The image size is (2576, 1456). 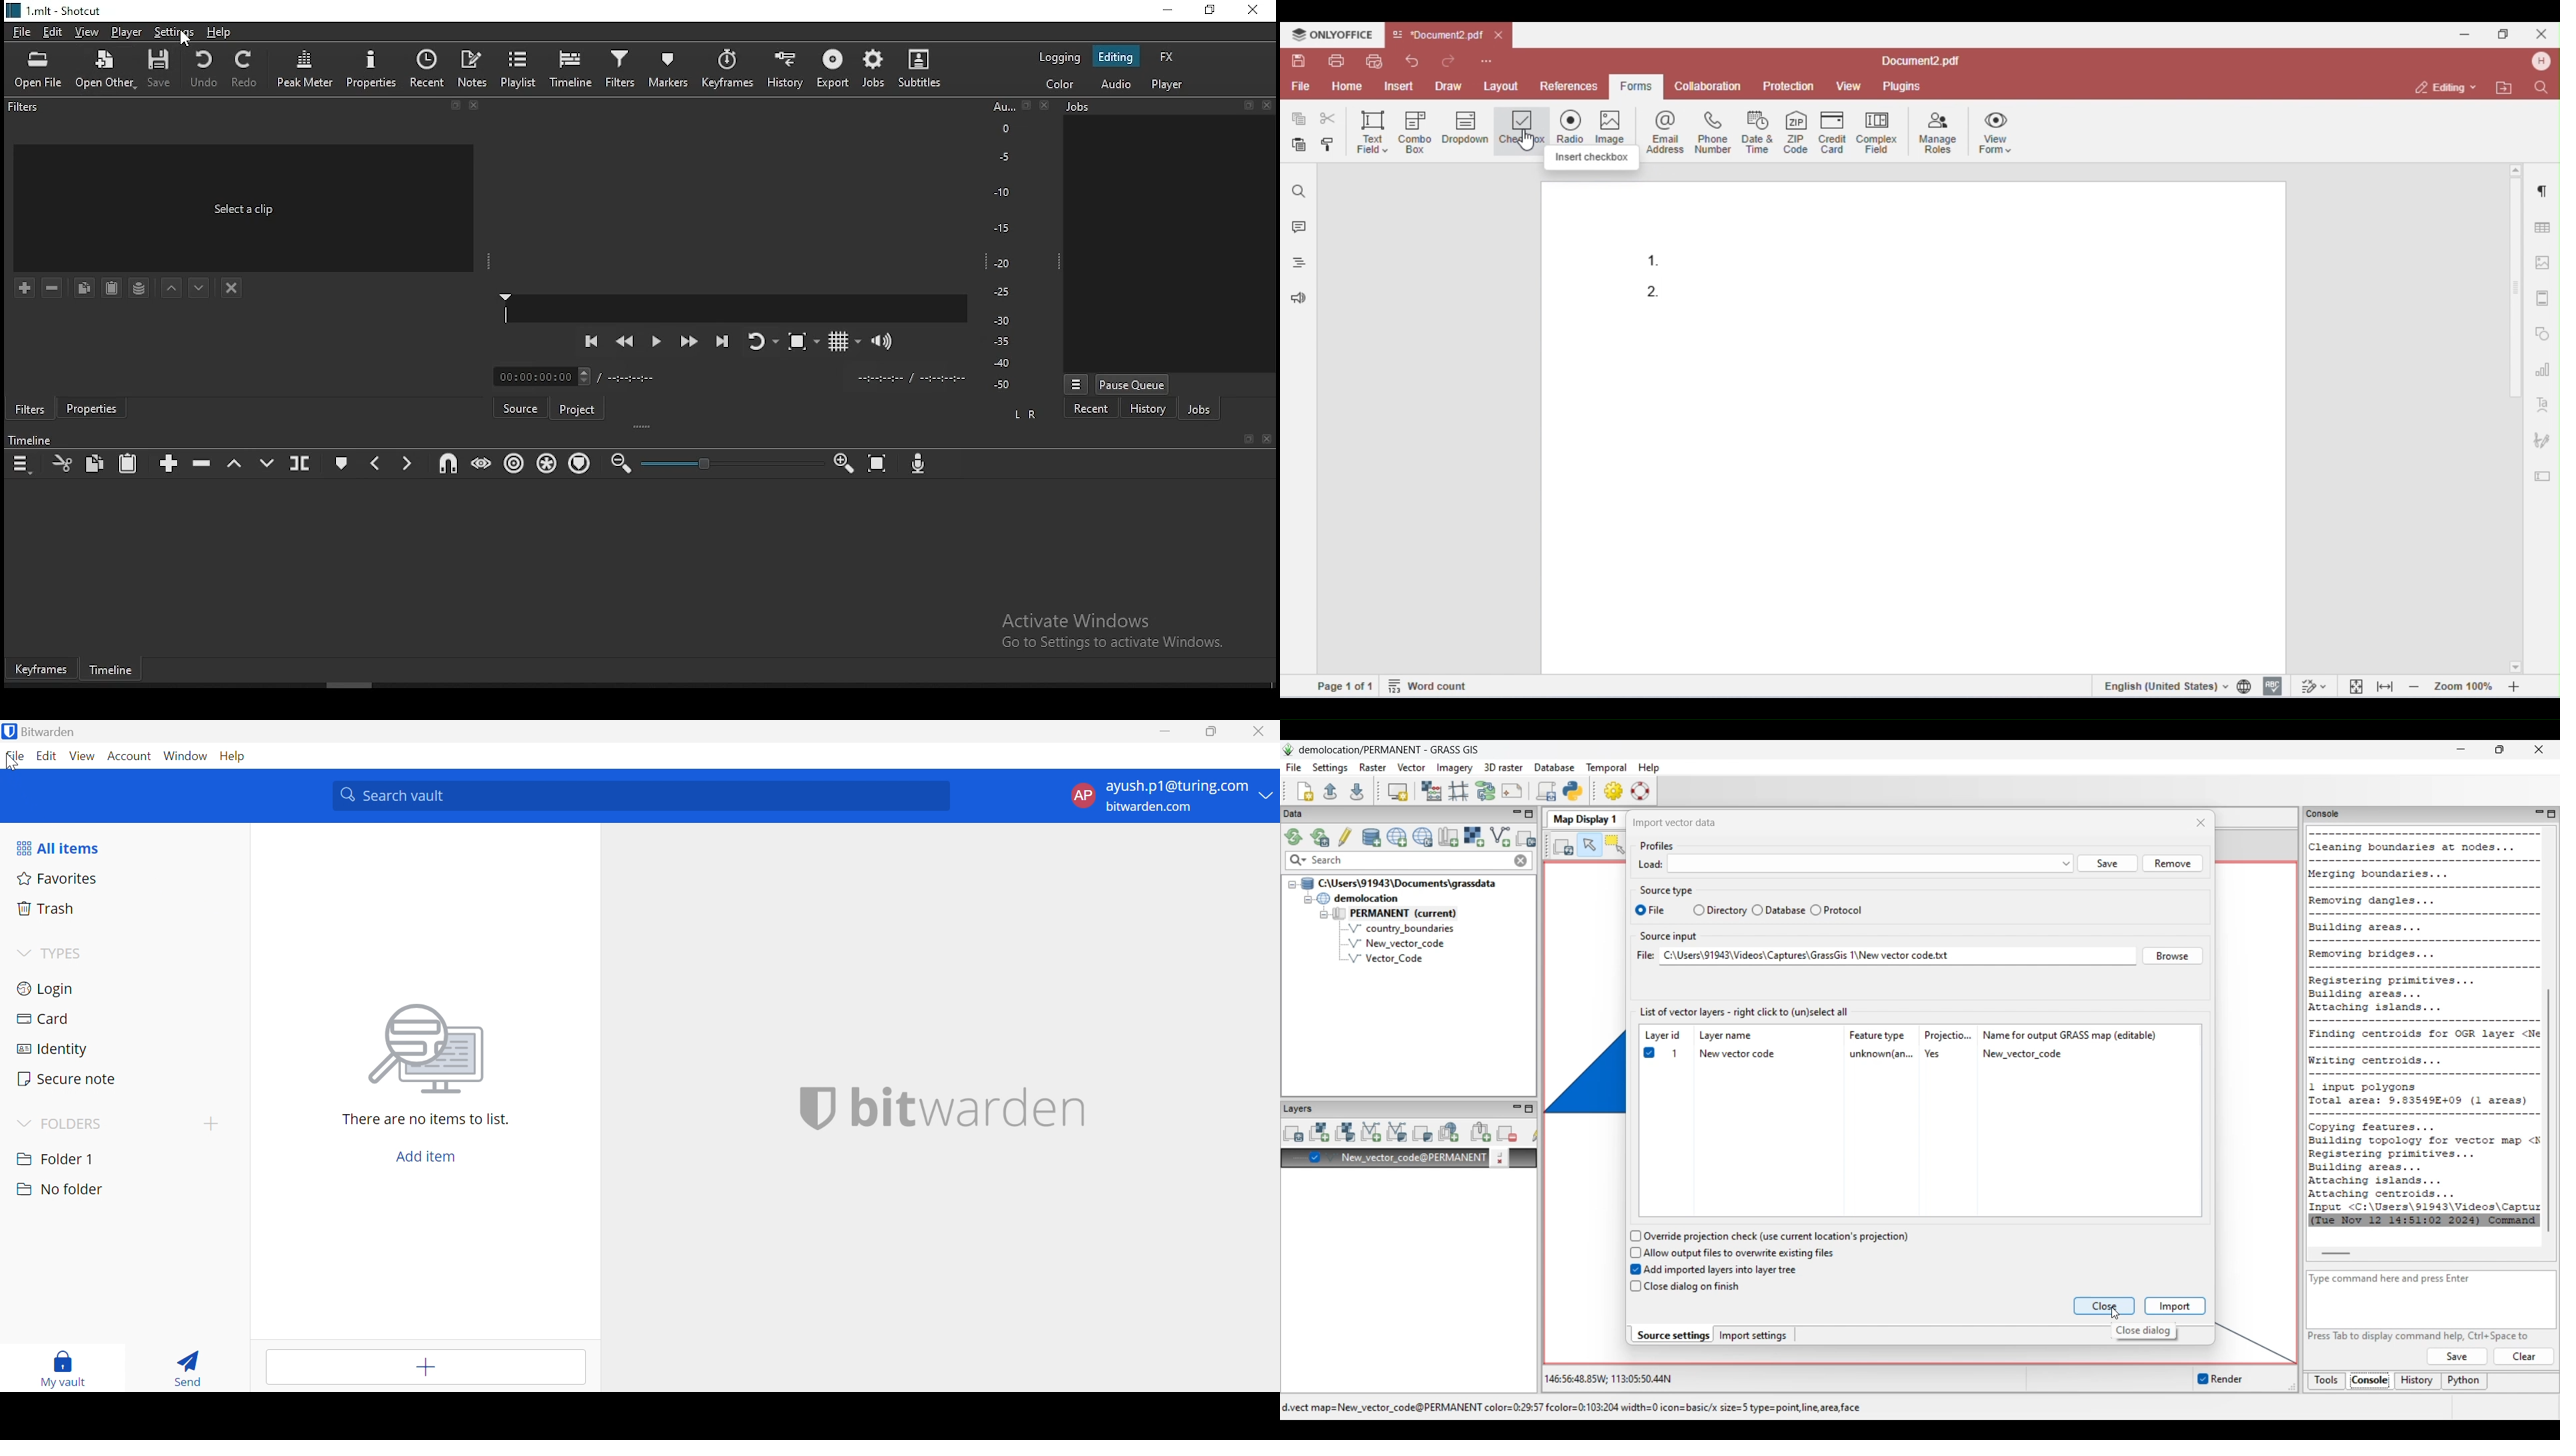 What do you see at coordinates (124, 33) in the screenshot?
I see `player` at bounding box center [124, 33].